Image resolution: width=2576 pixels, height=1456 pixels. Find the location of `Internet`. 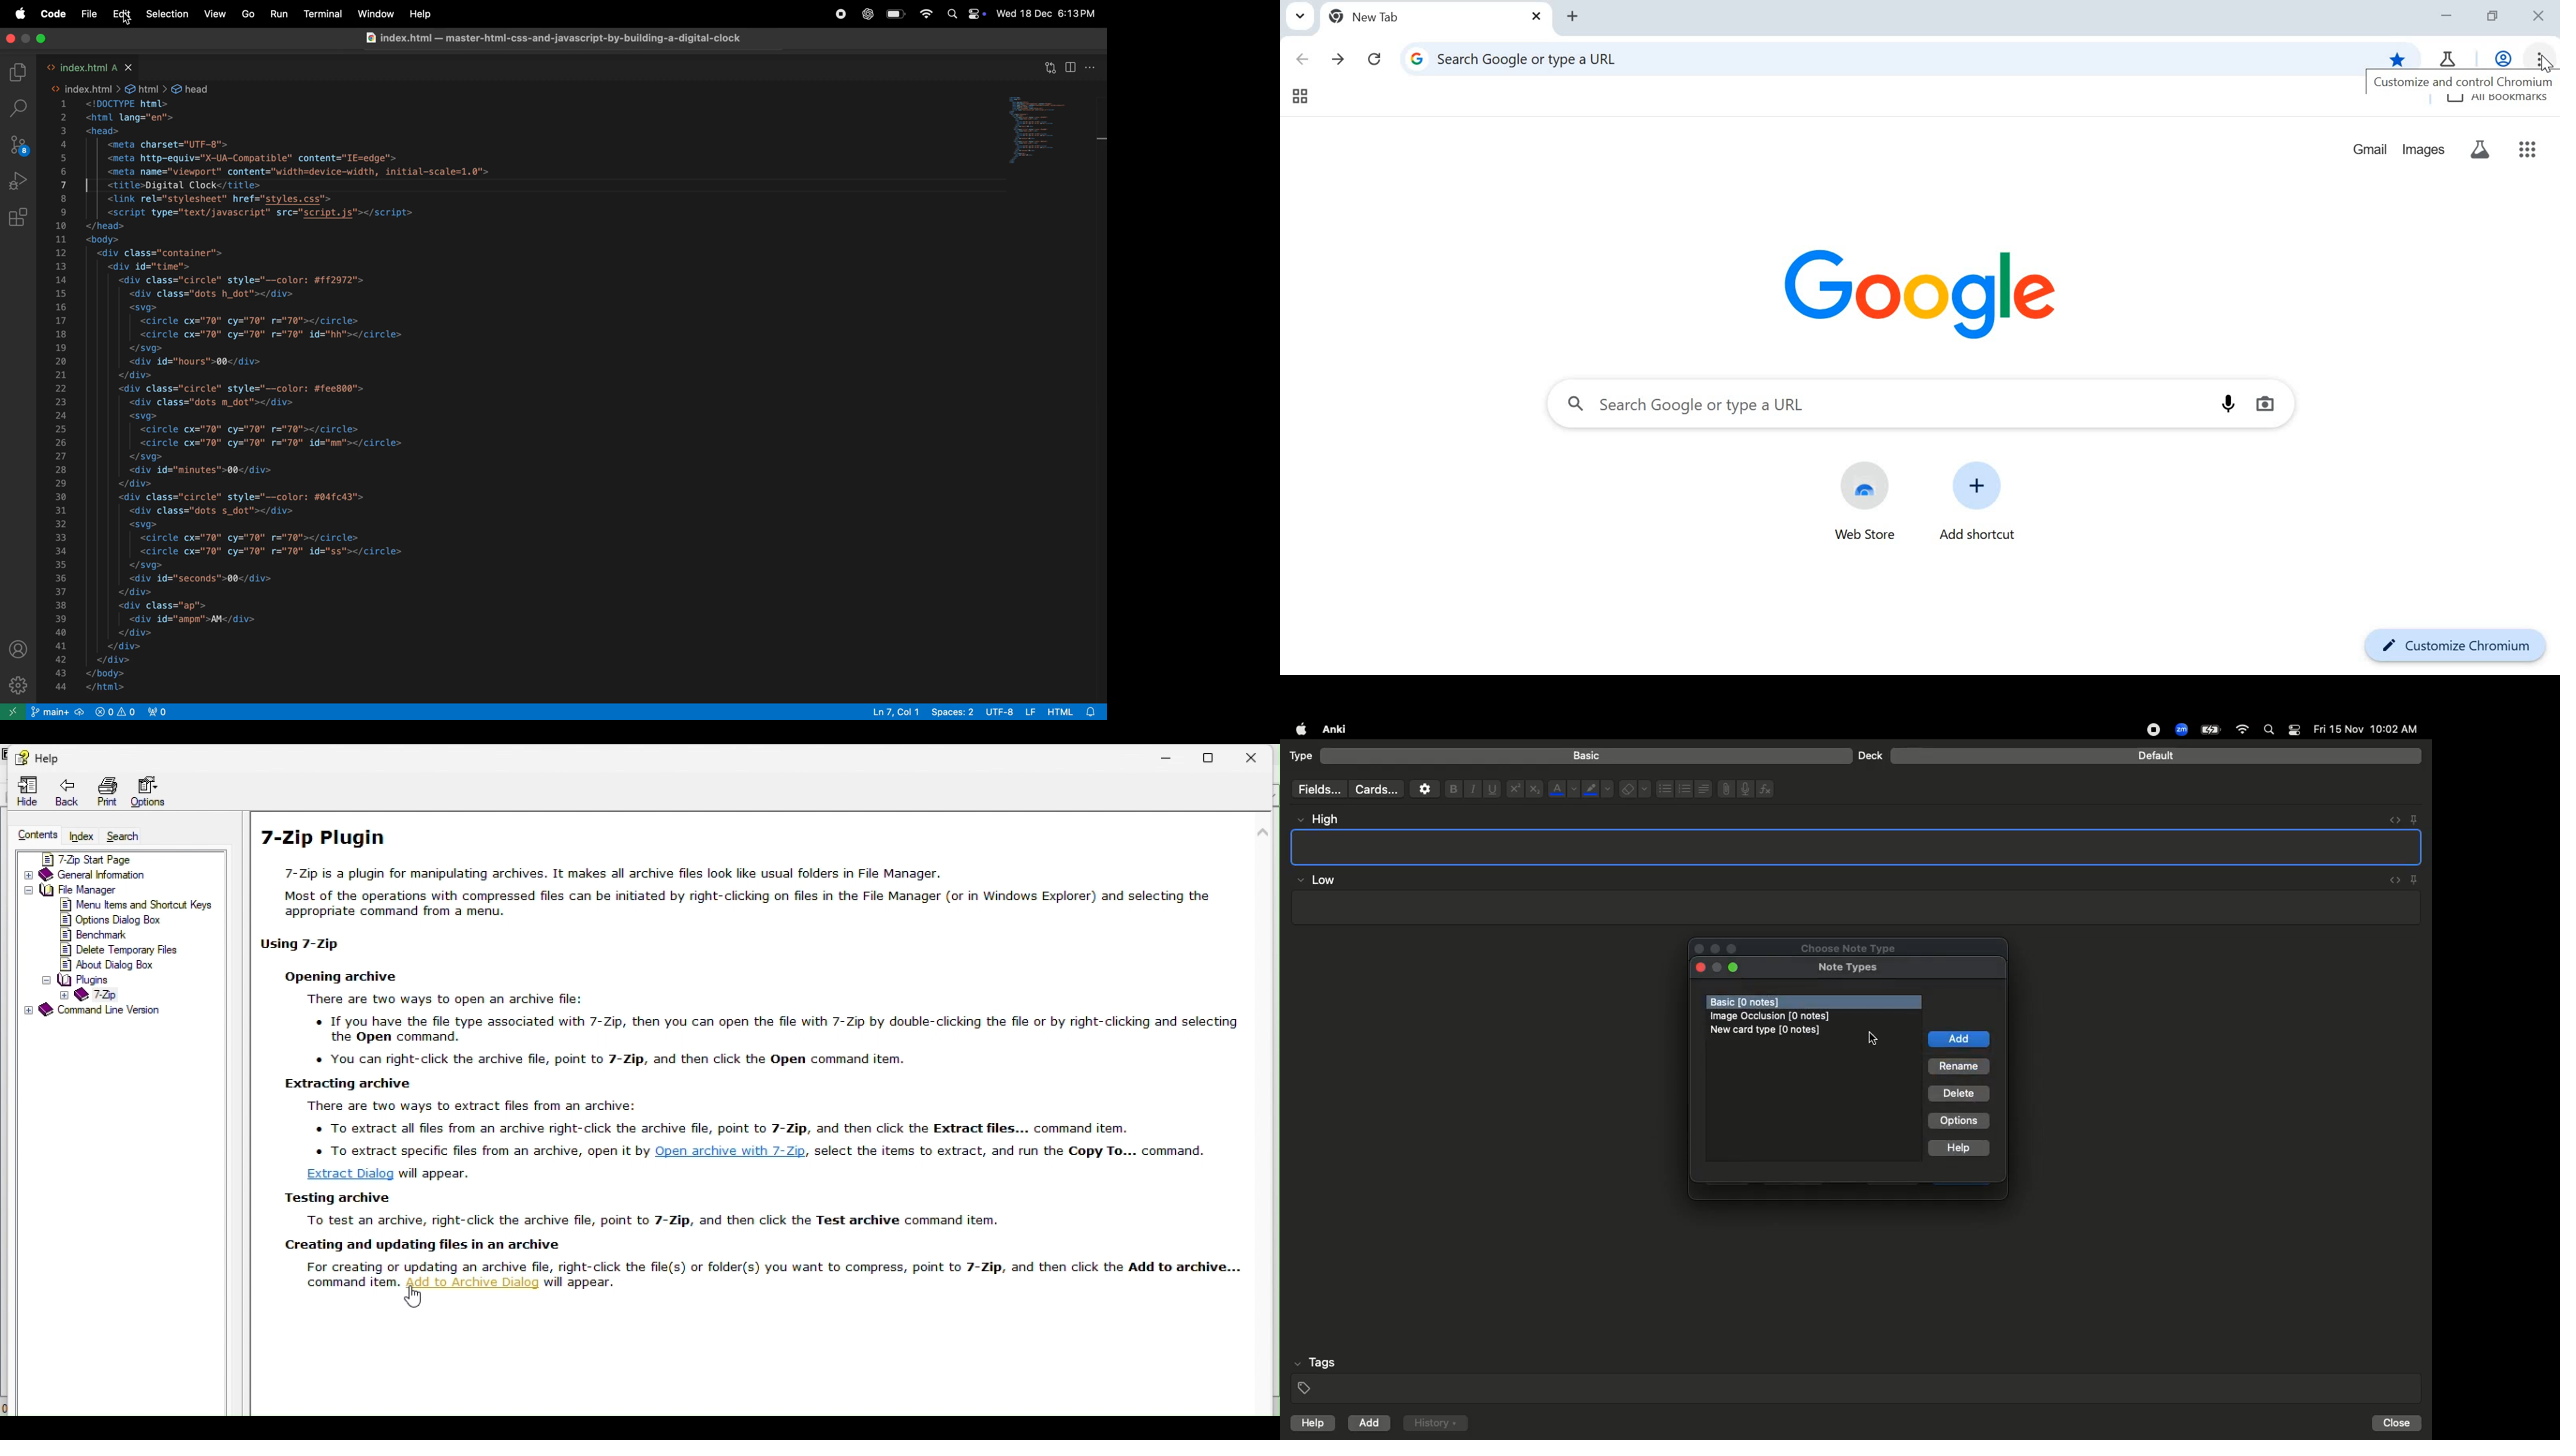

Internet is located at coordinates (2244, 730).